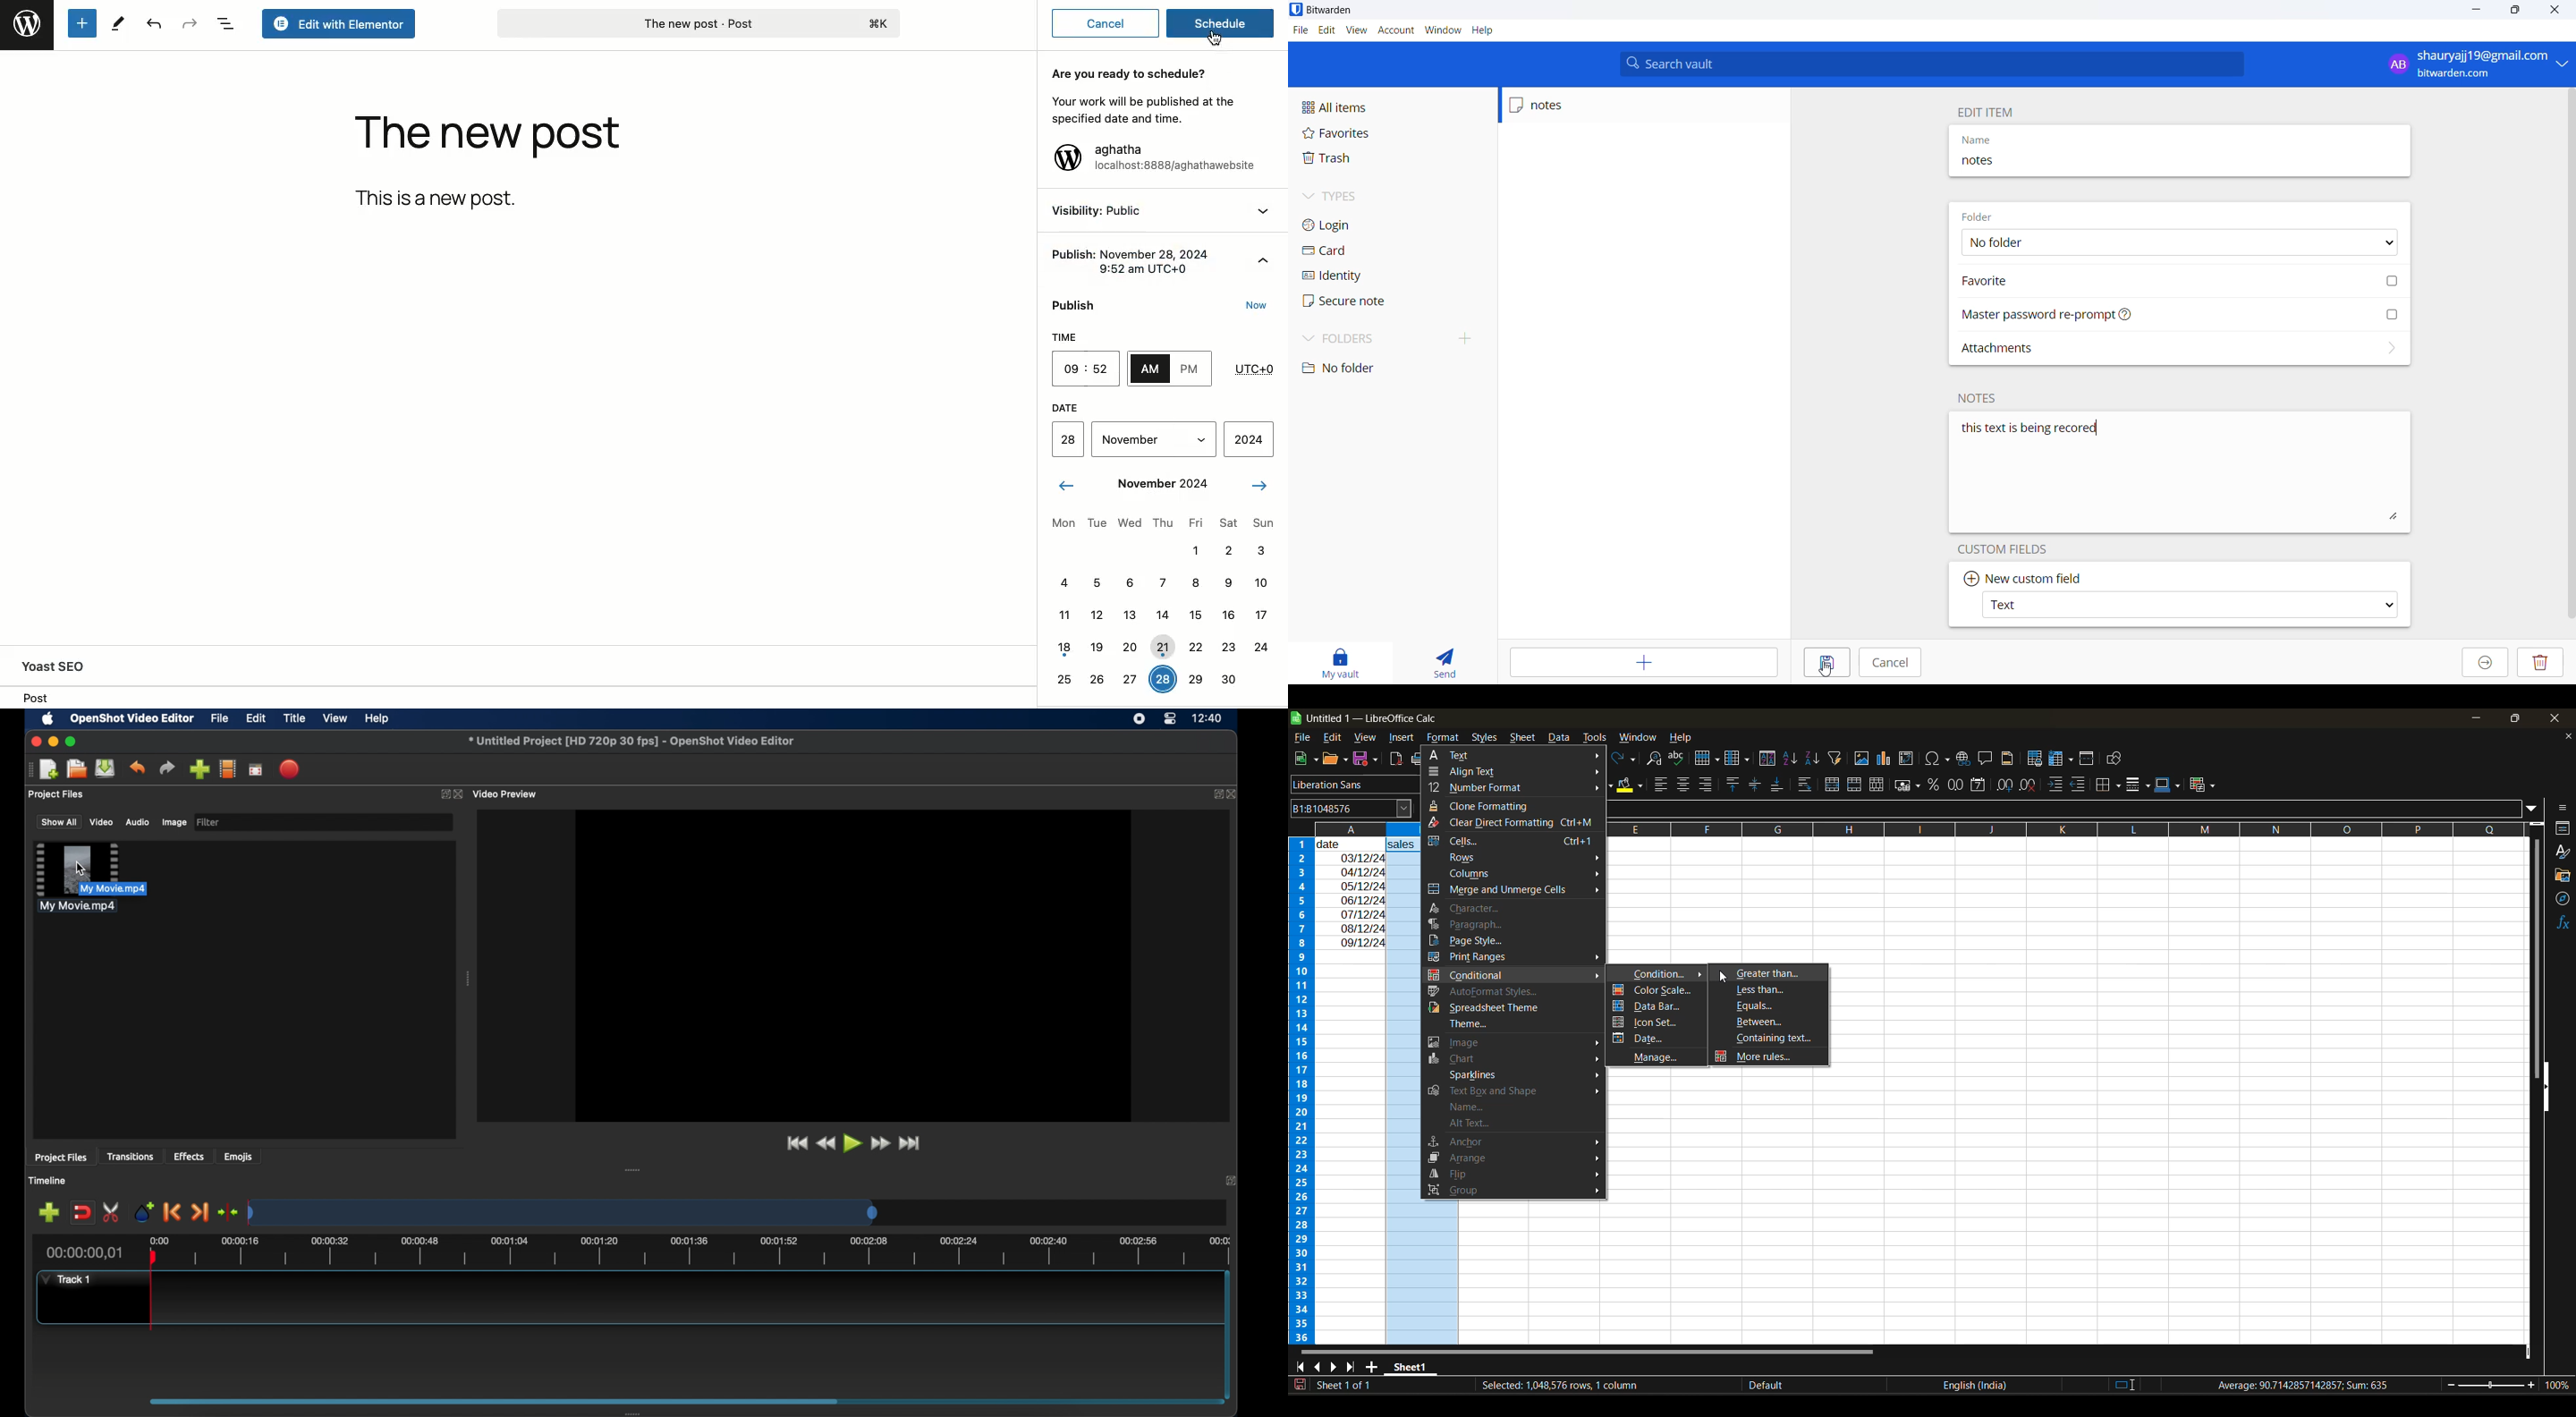 The width and height of the screenshot is (2576, 1428). What do you see at coordinates (1515, 1060) in the screenshot?
I see `chart` at bounding box center [1515, 1060].